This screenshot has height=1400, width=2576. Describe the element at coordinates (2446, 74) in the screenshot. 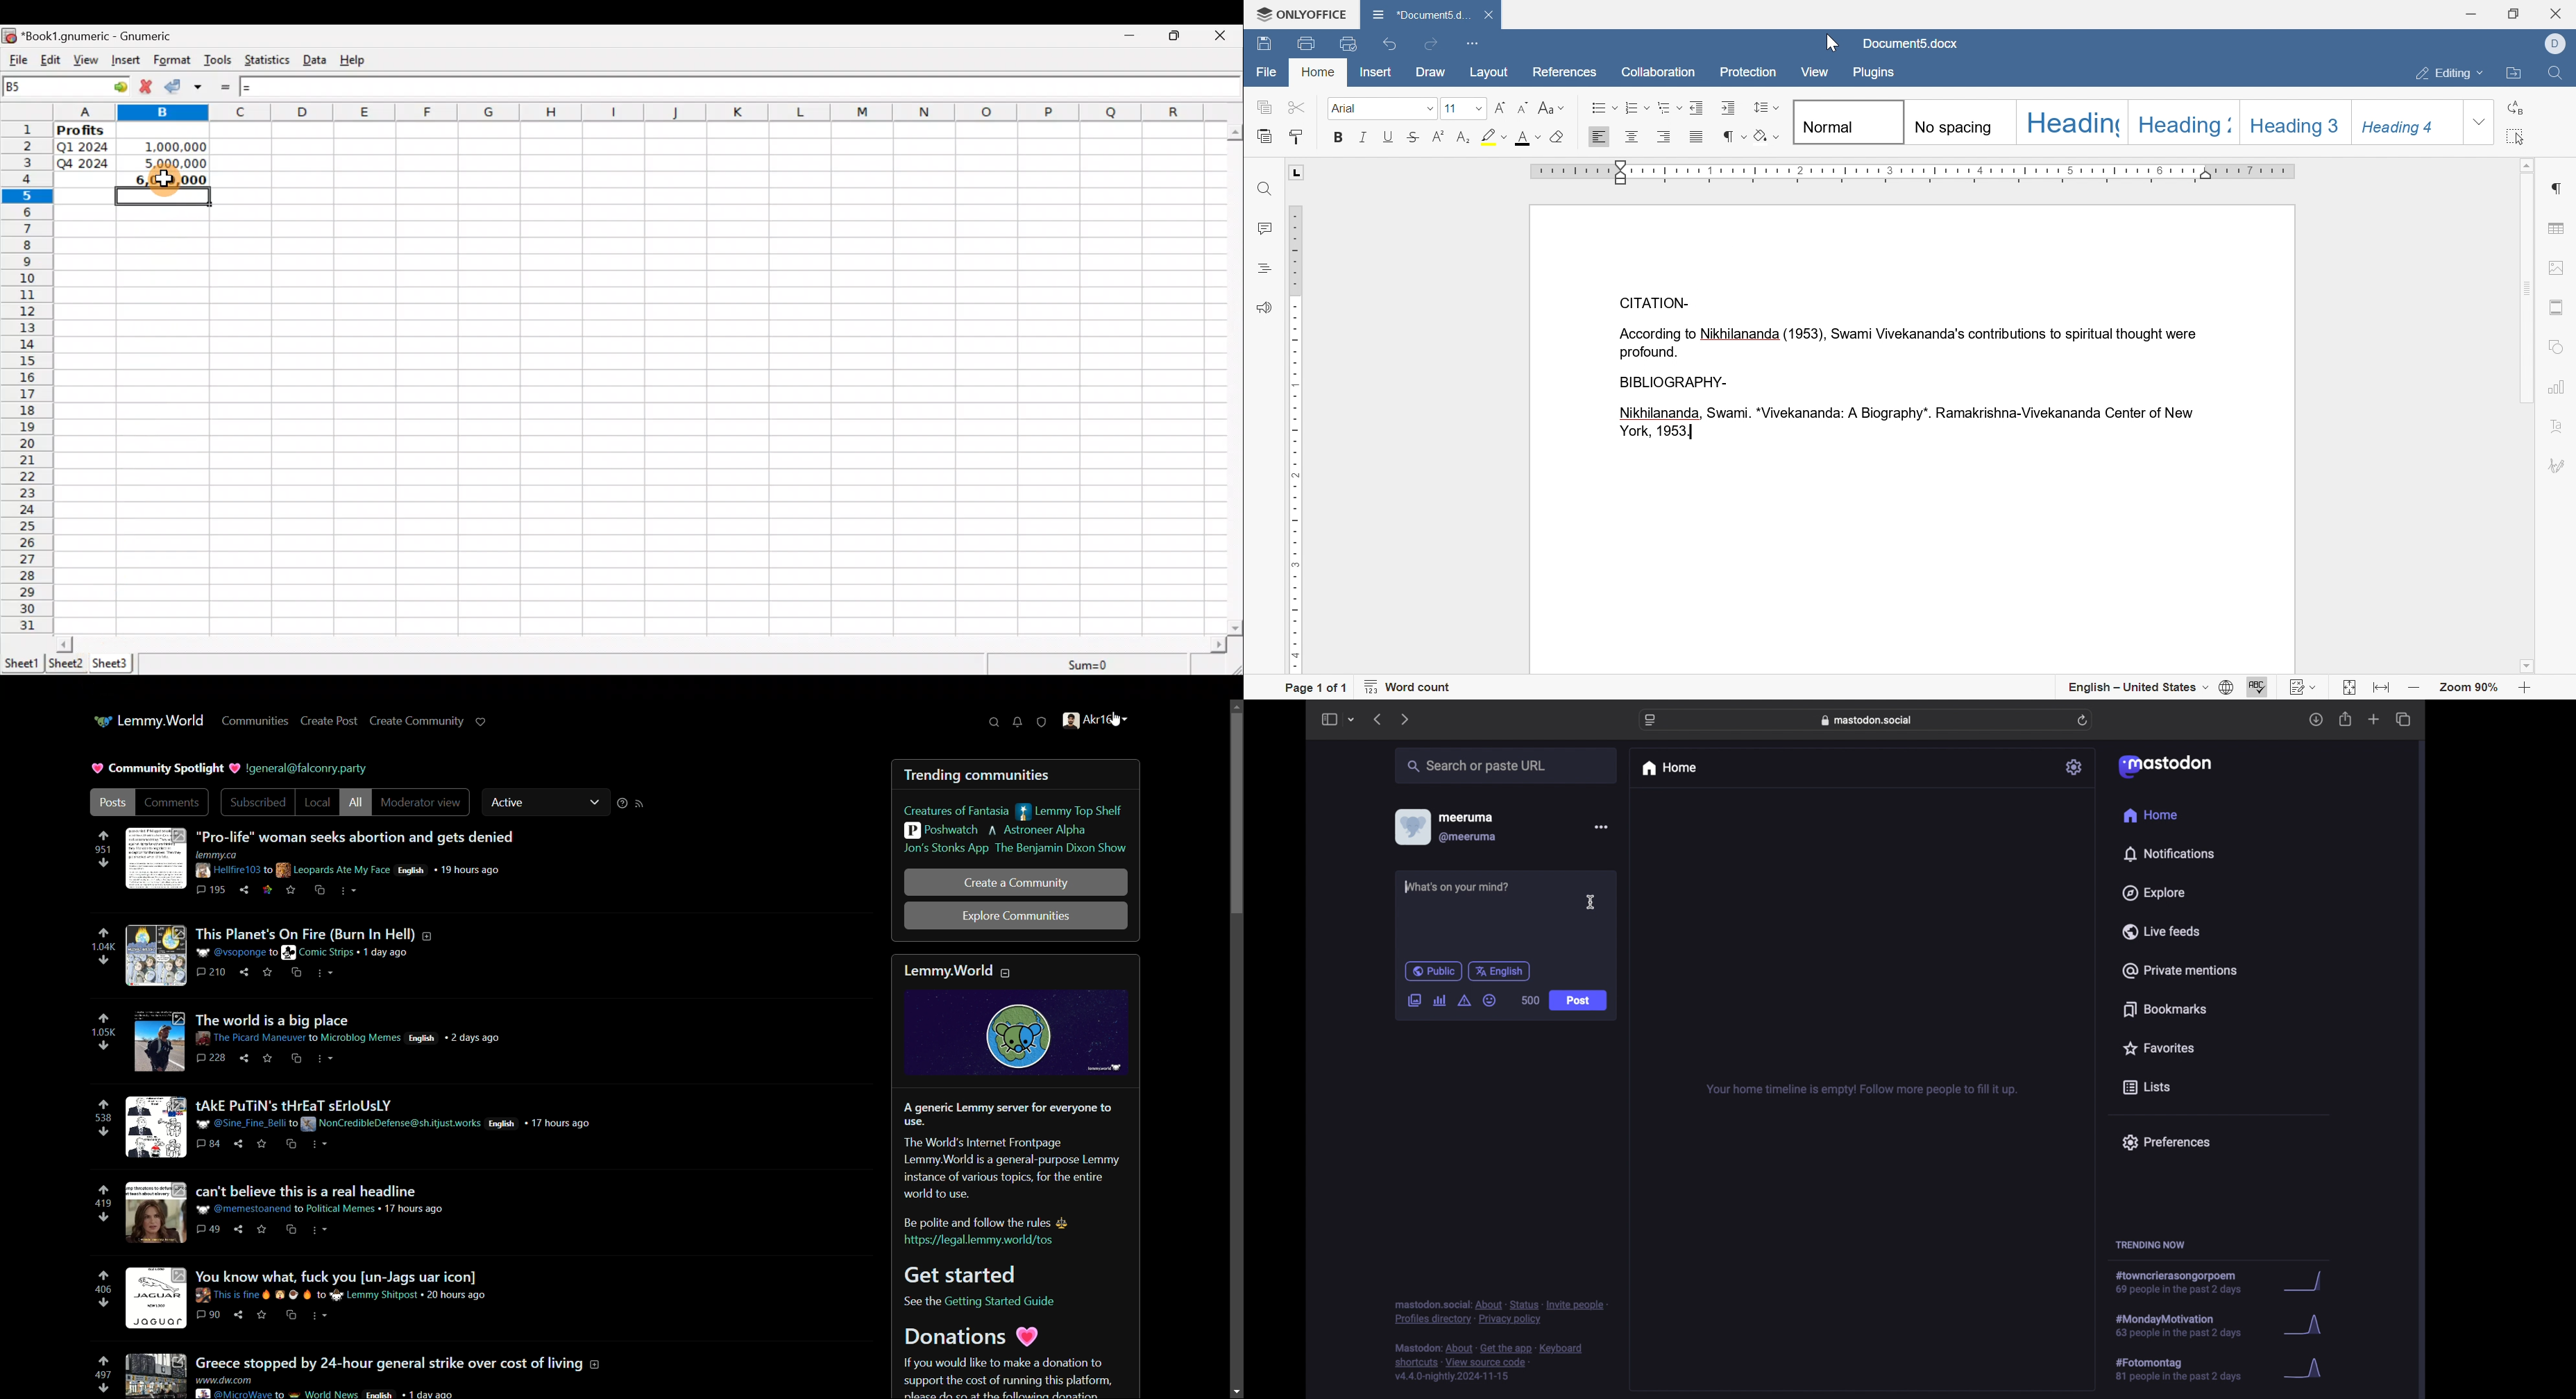

I see `editing` at that location.